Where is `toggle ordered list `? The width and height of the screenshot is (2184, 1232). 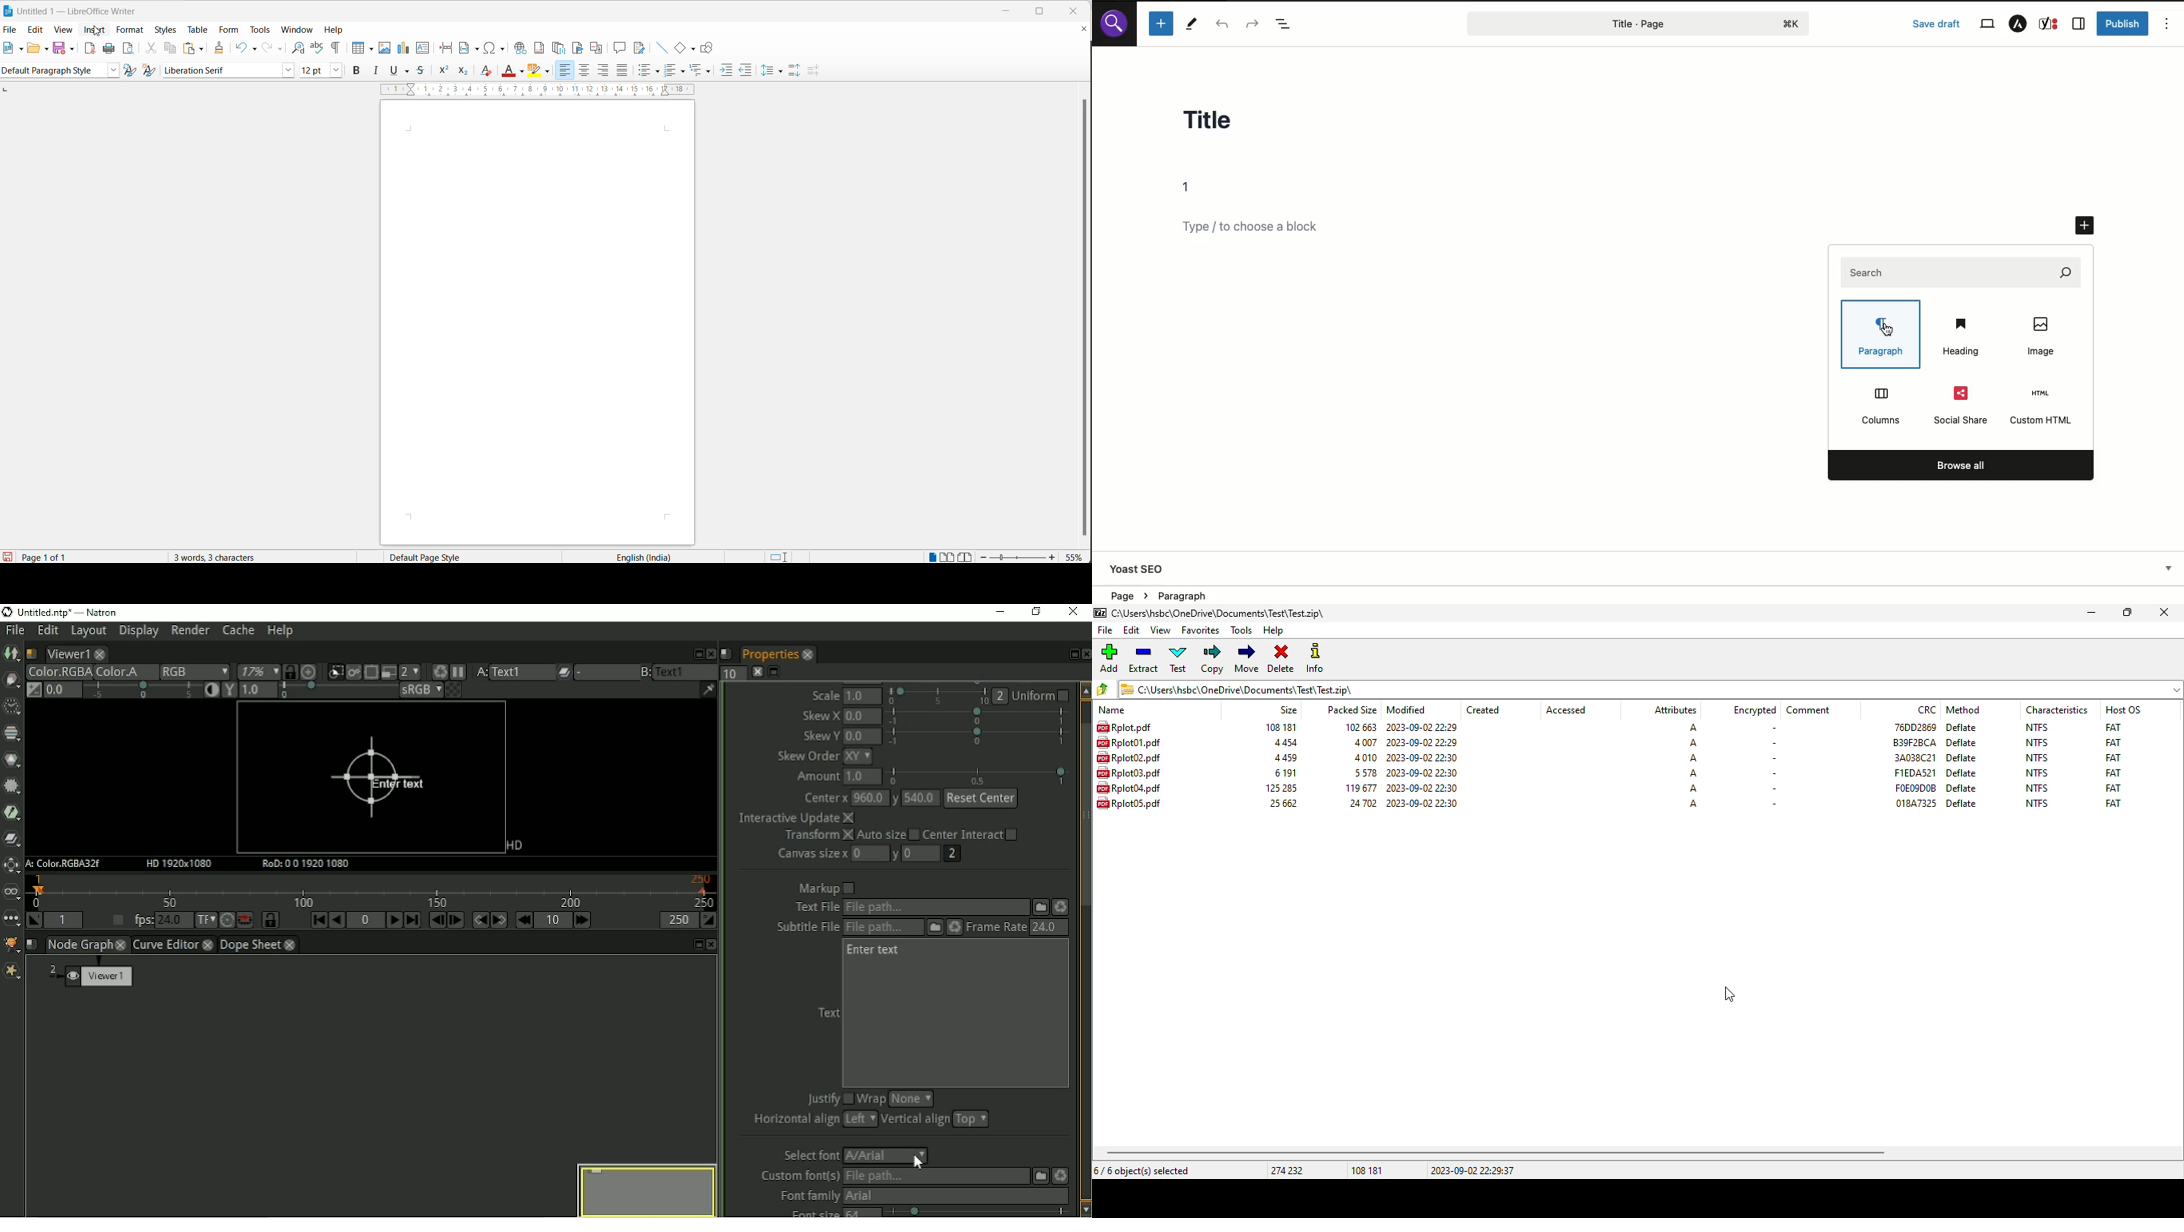 toggle ordered list  is located at coordinates (683, 71).